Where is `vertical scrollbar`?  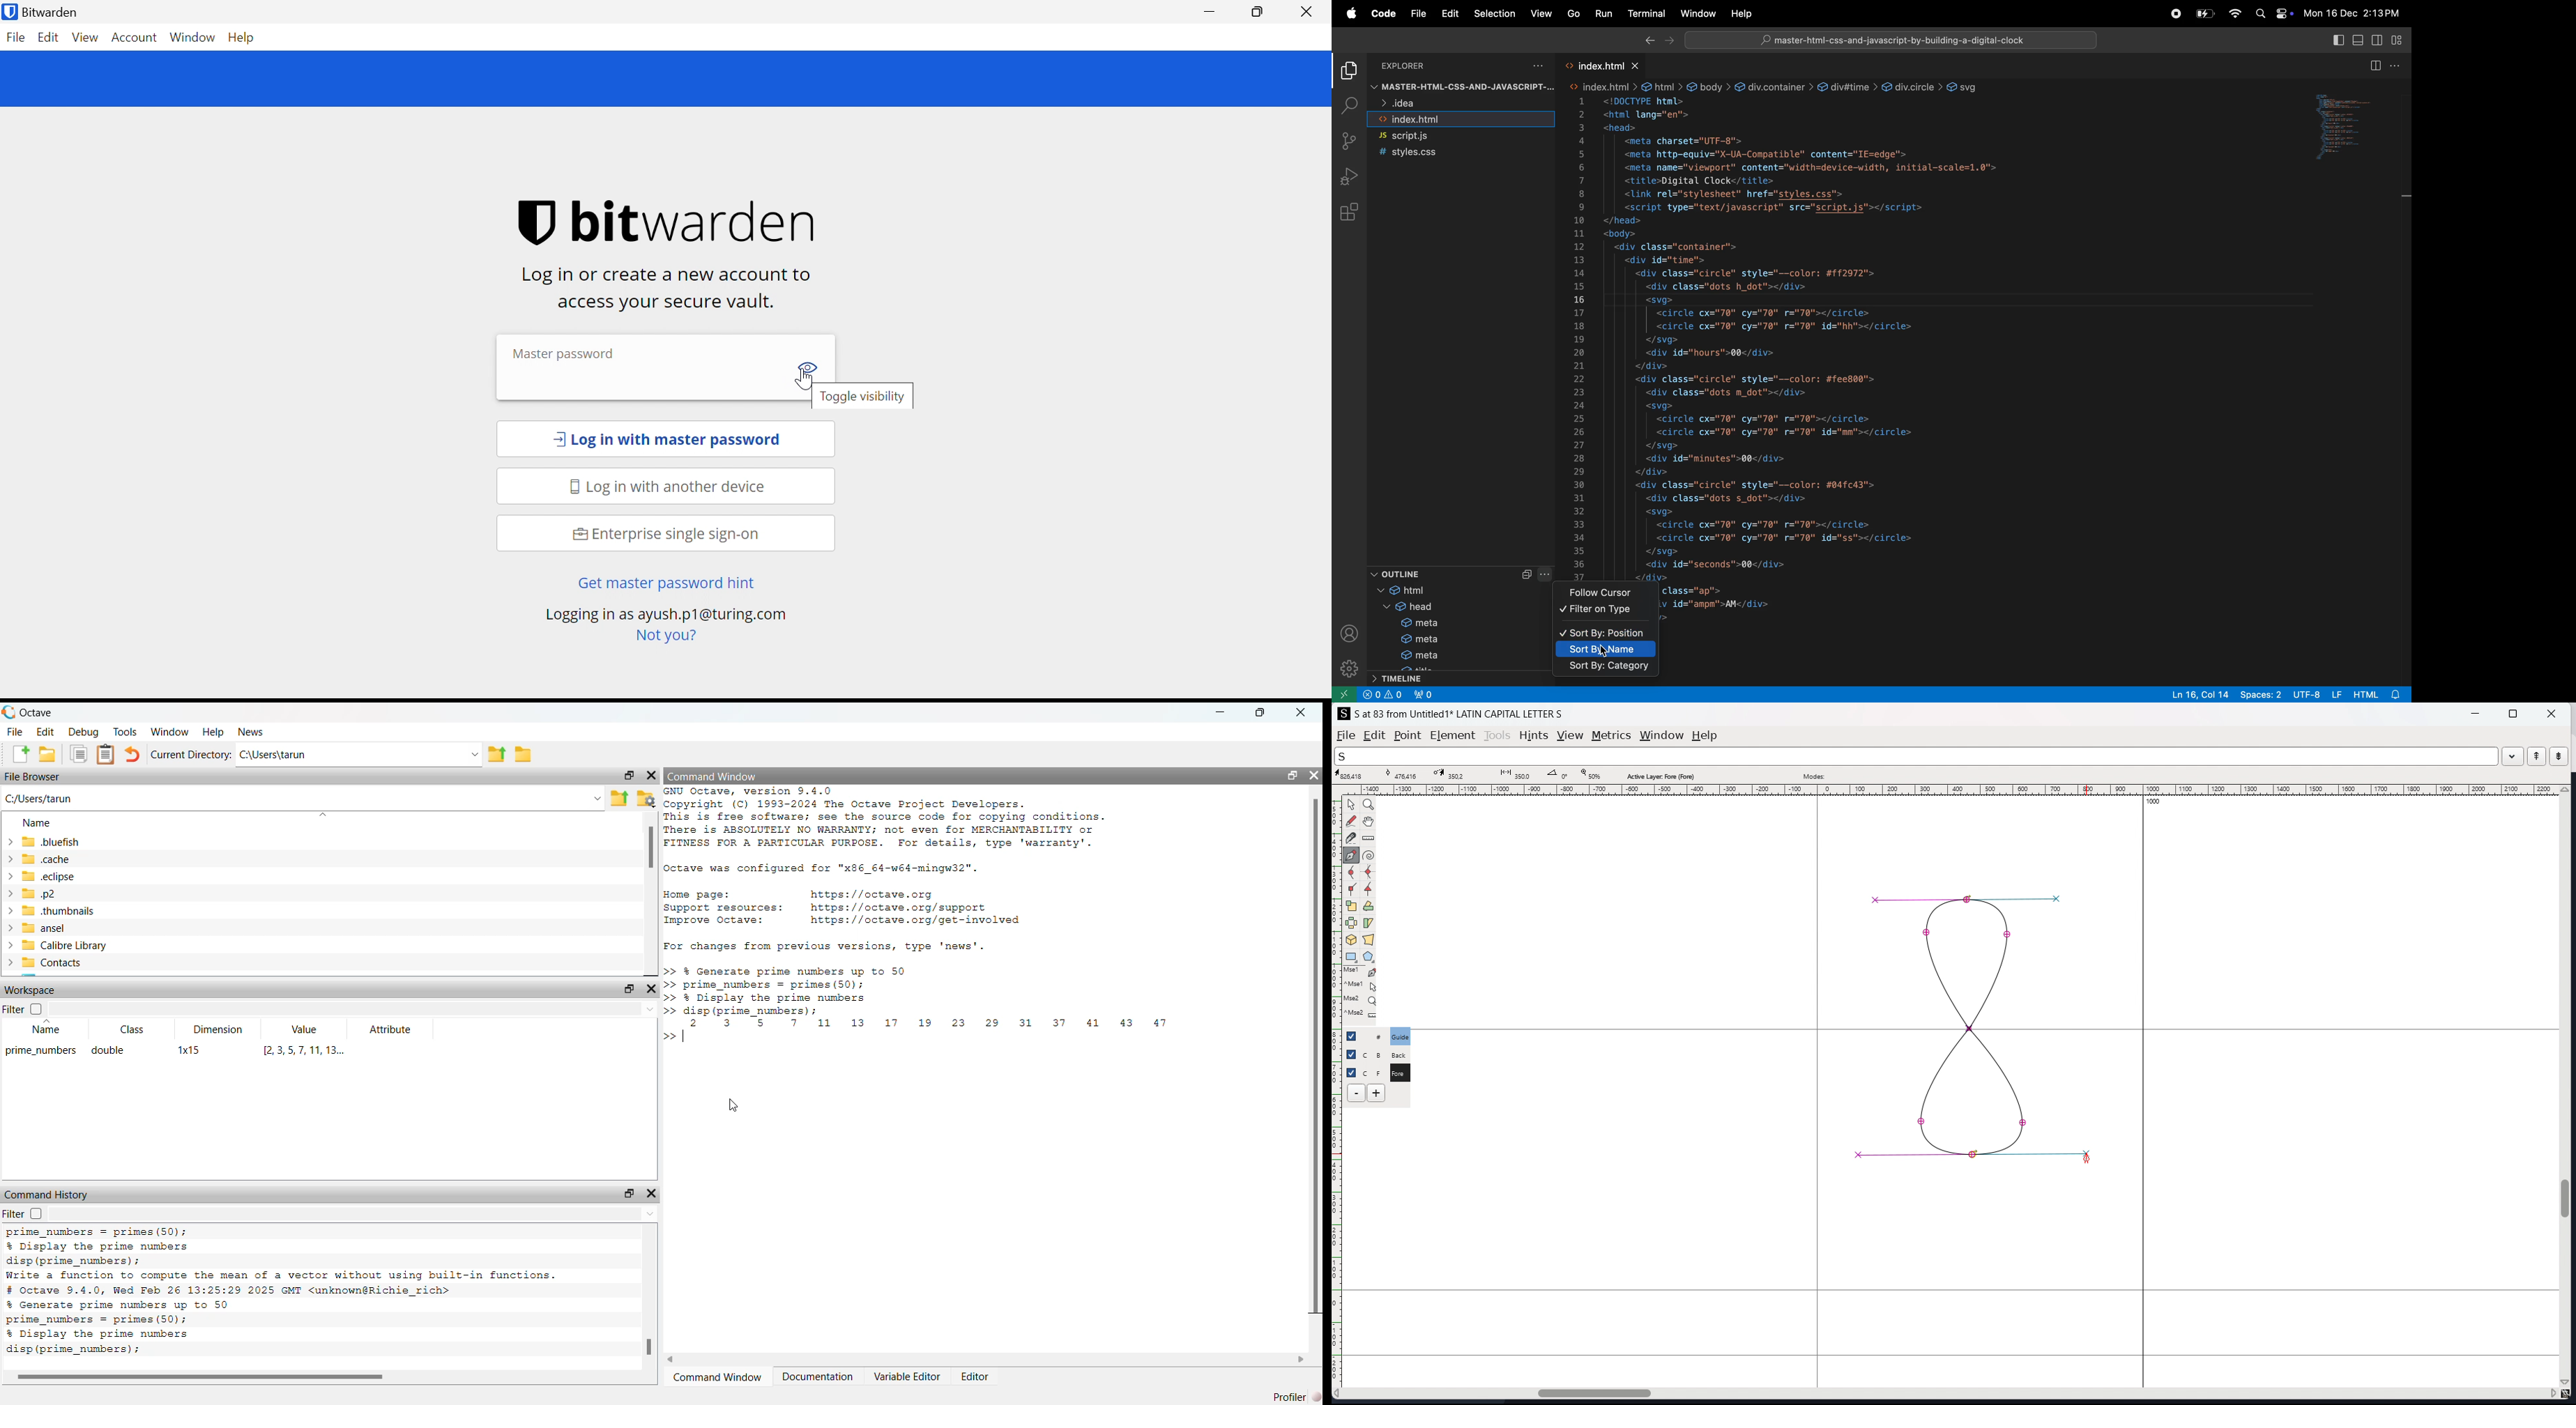
vertical scrollbar is located at coordinates (2568, 1087).